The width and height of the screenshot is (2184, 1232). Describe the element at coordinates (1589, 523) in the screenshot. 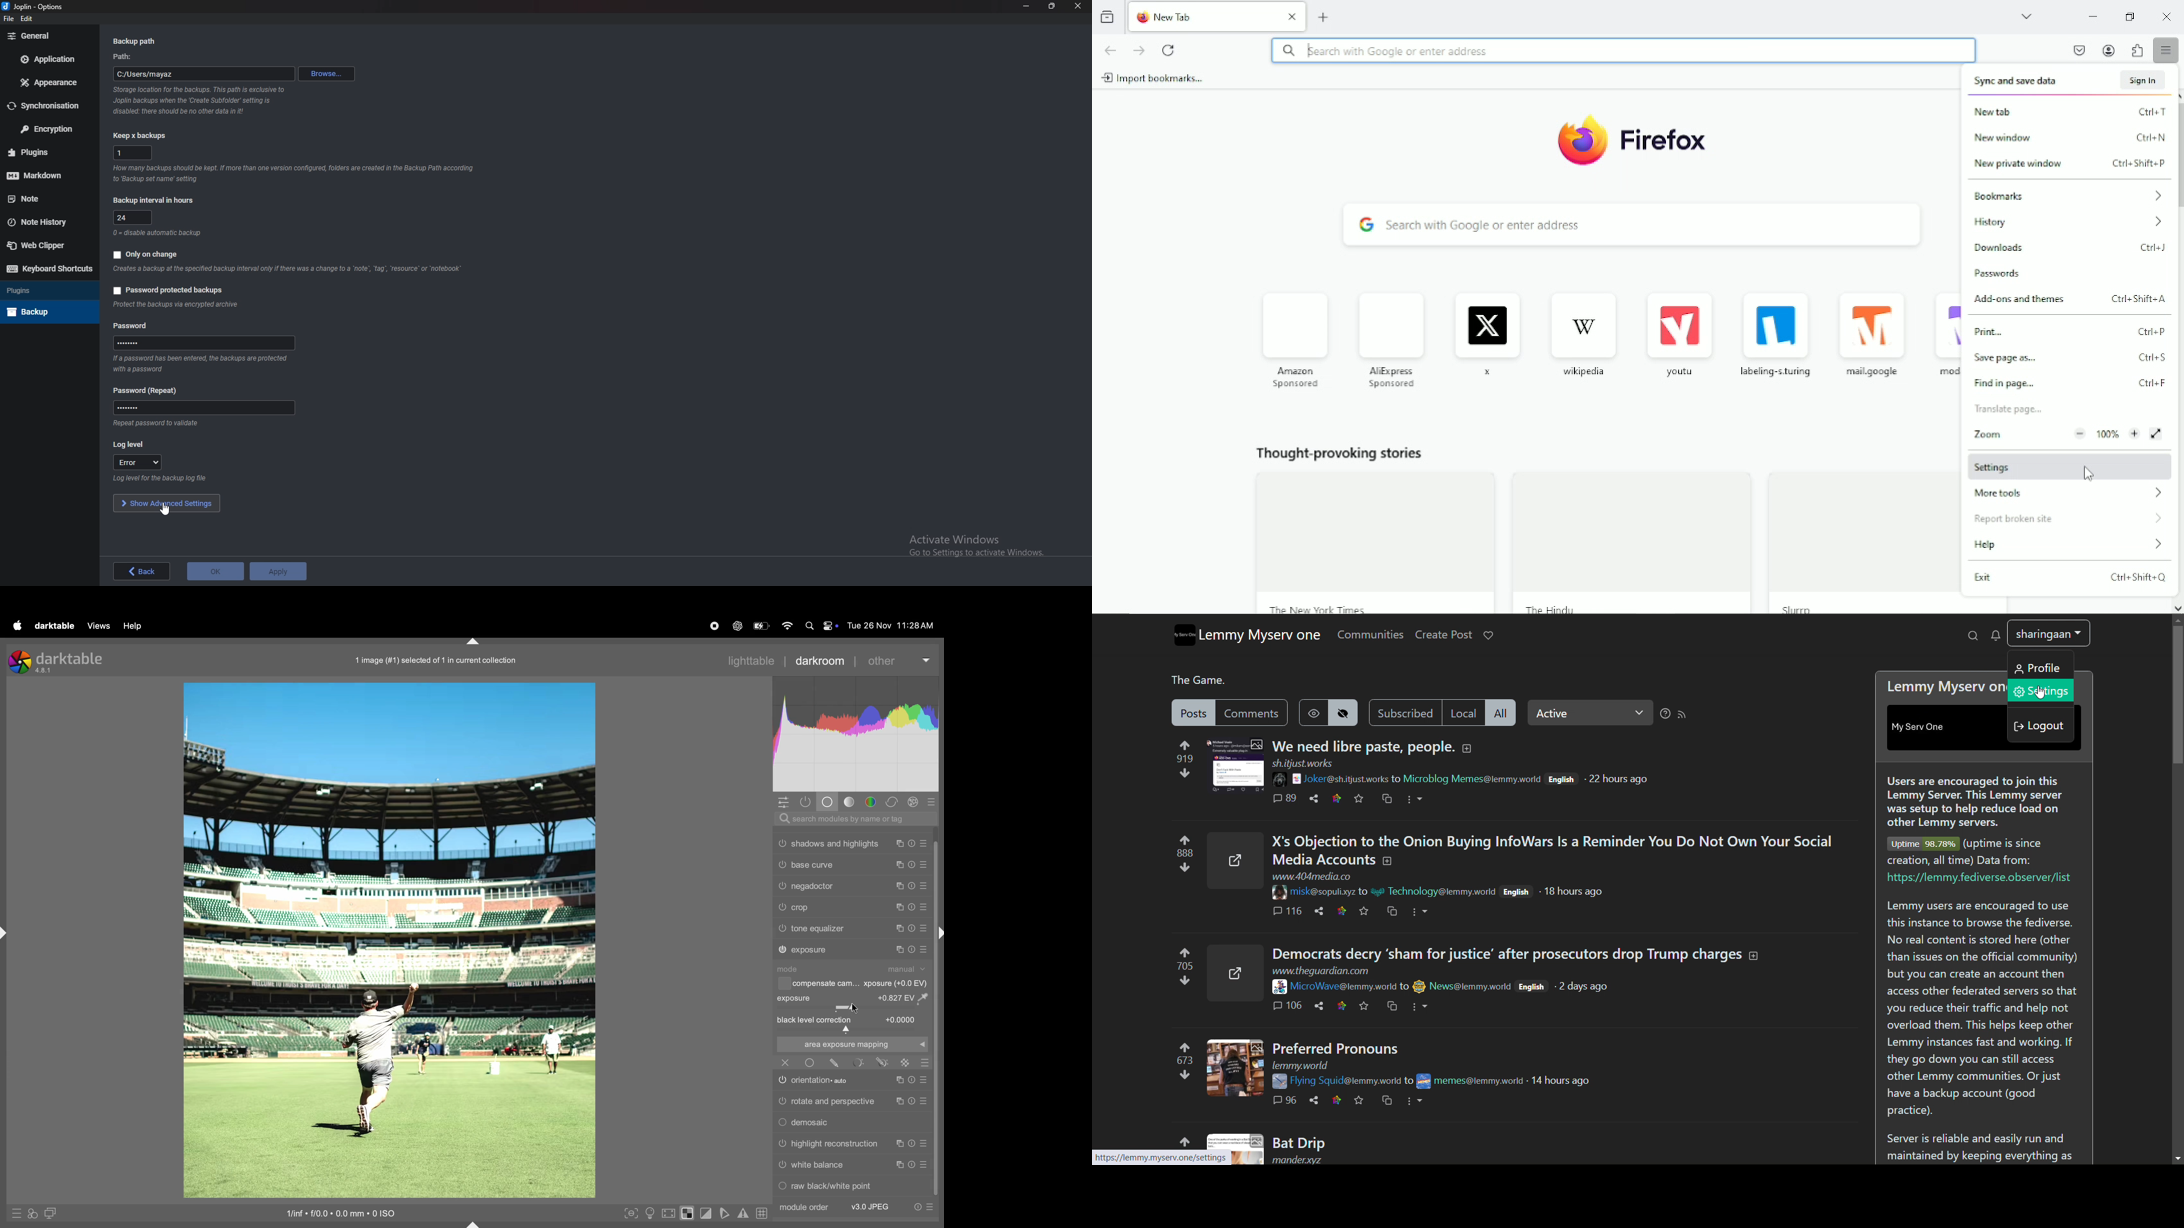

I see `thought provoking stories` at that location.